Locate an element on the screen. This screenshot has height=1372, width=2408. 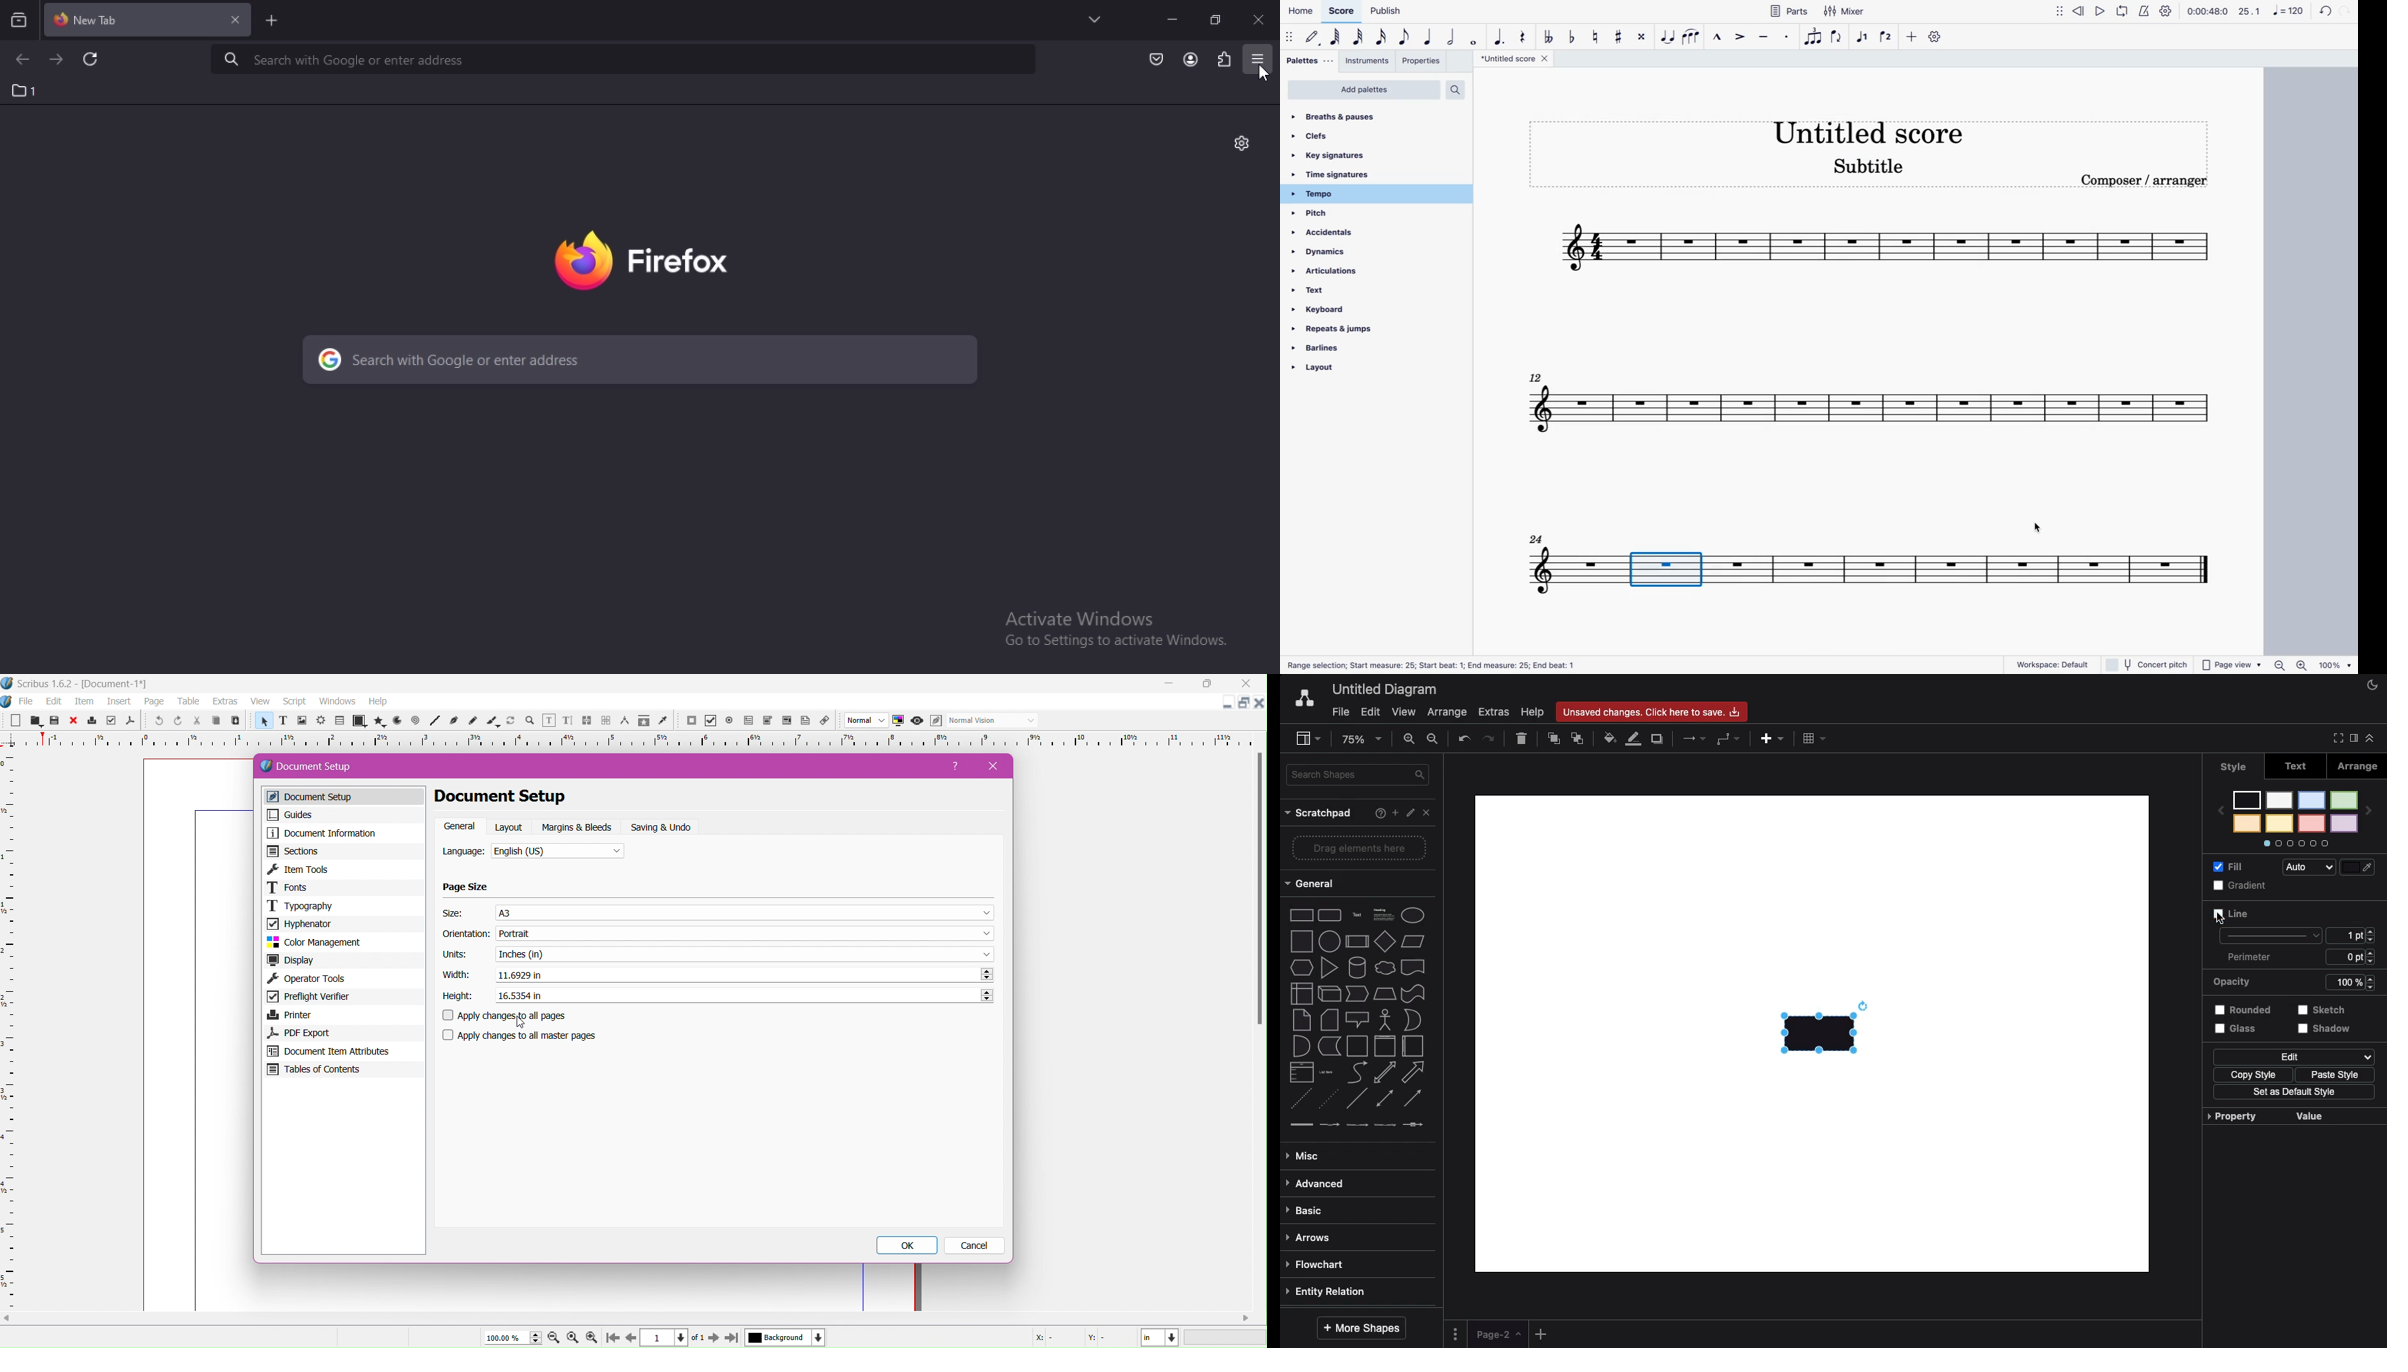
Page is located at coordinates (1498, 1334).